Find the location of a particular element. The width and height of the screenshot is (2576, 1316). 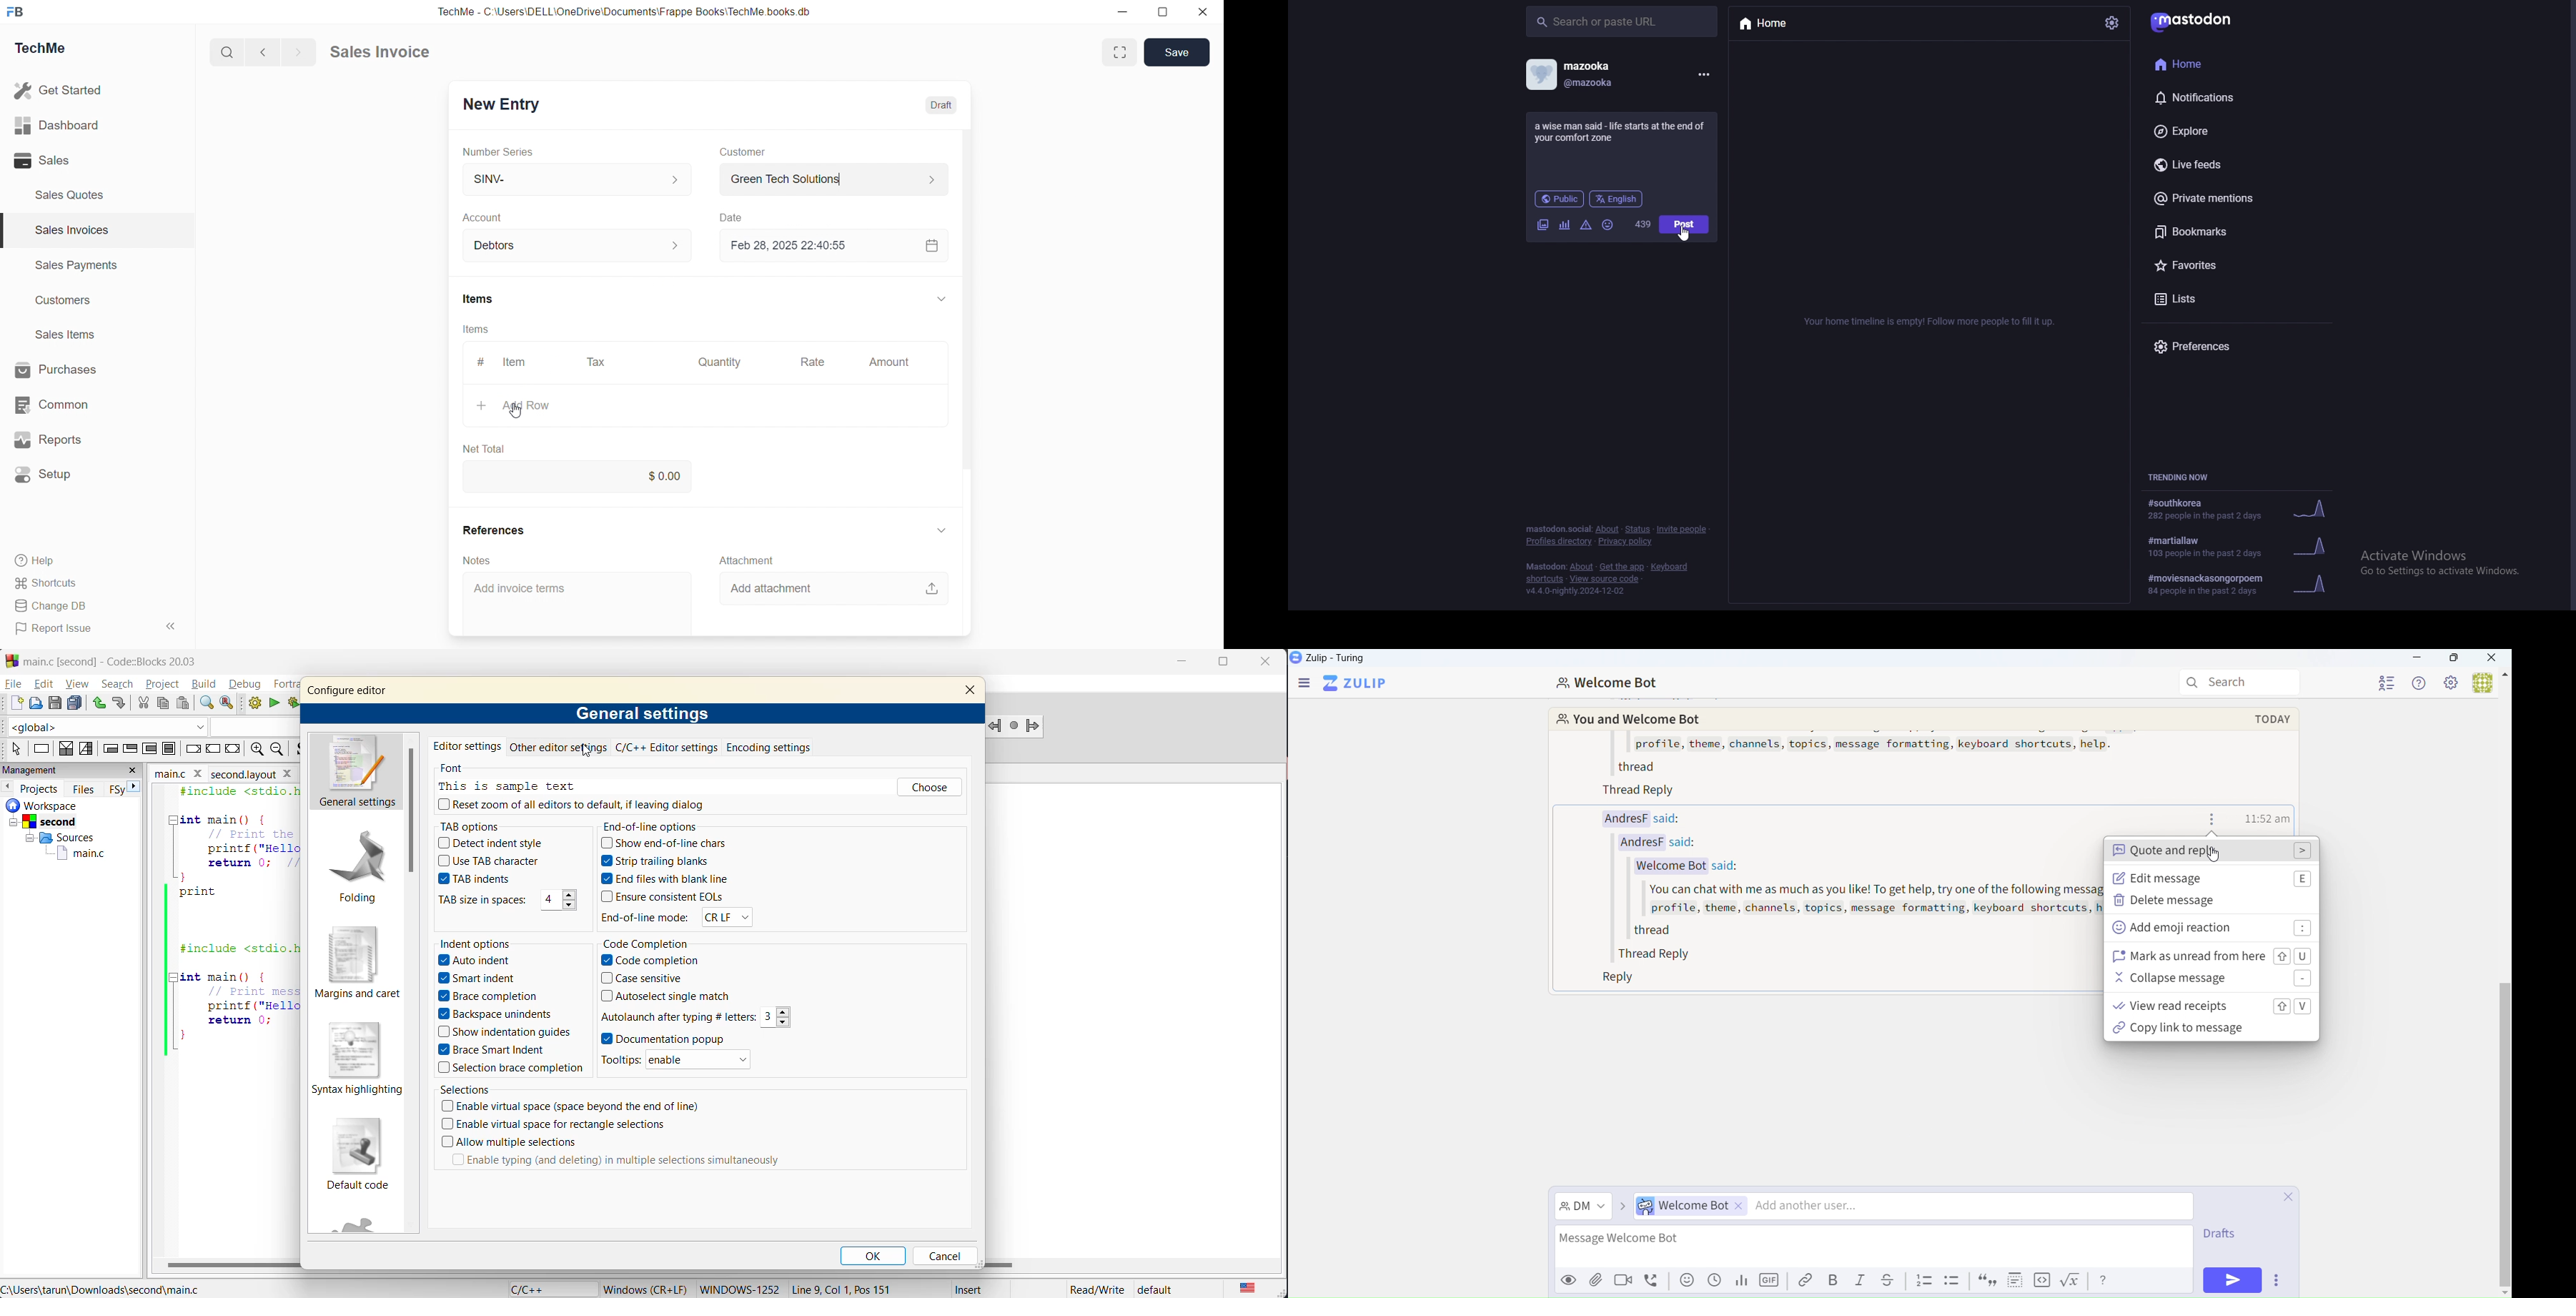

redo is located at coordinates (119, 702).